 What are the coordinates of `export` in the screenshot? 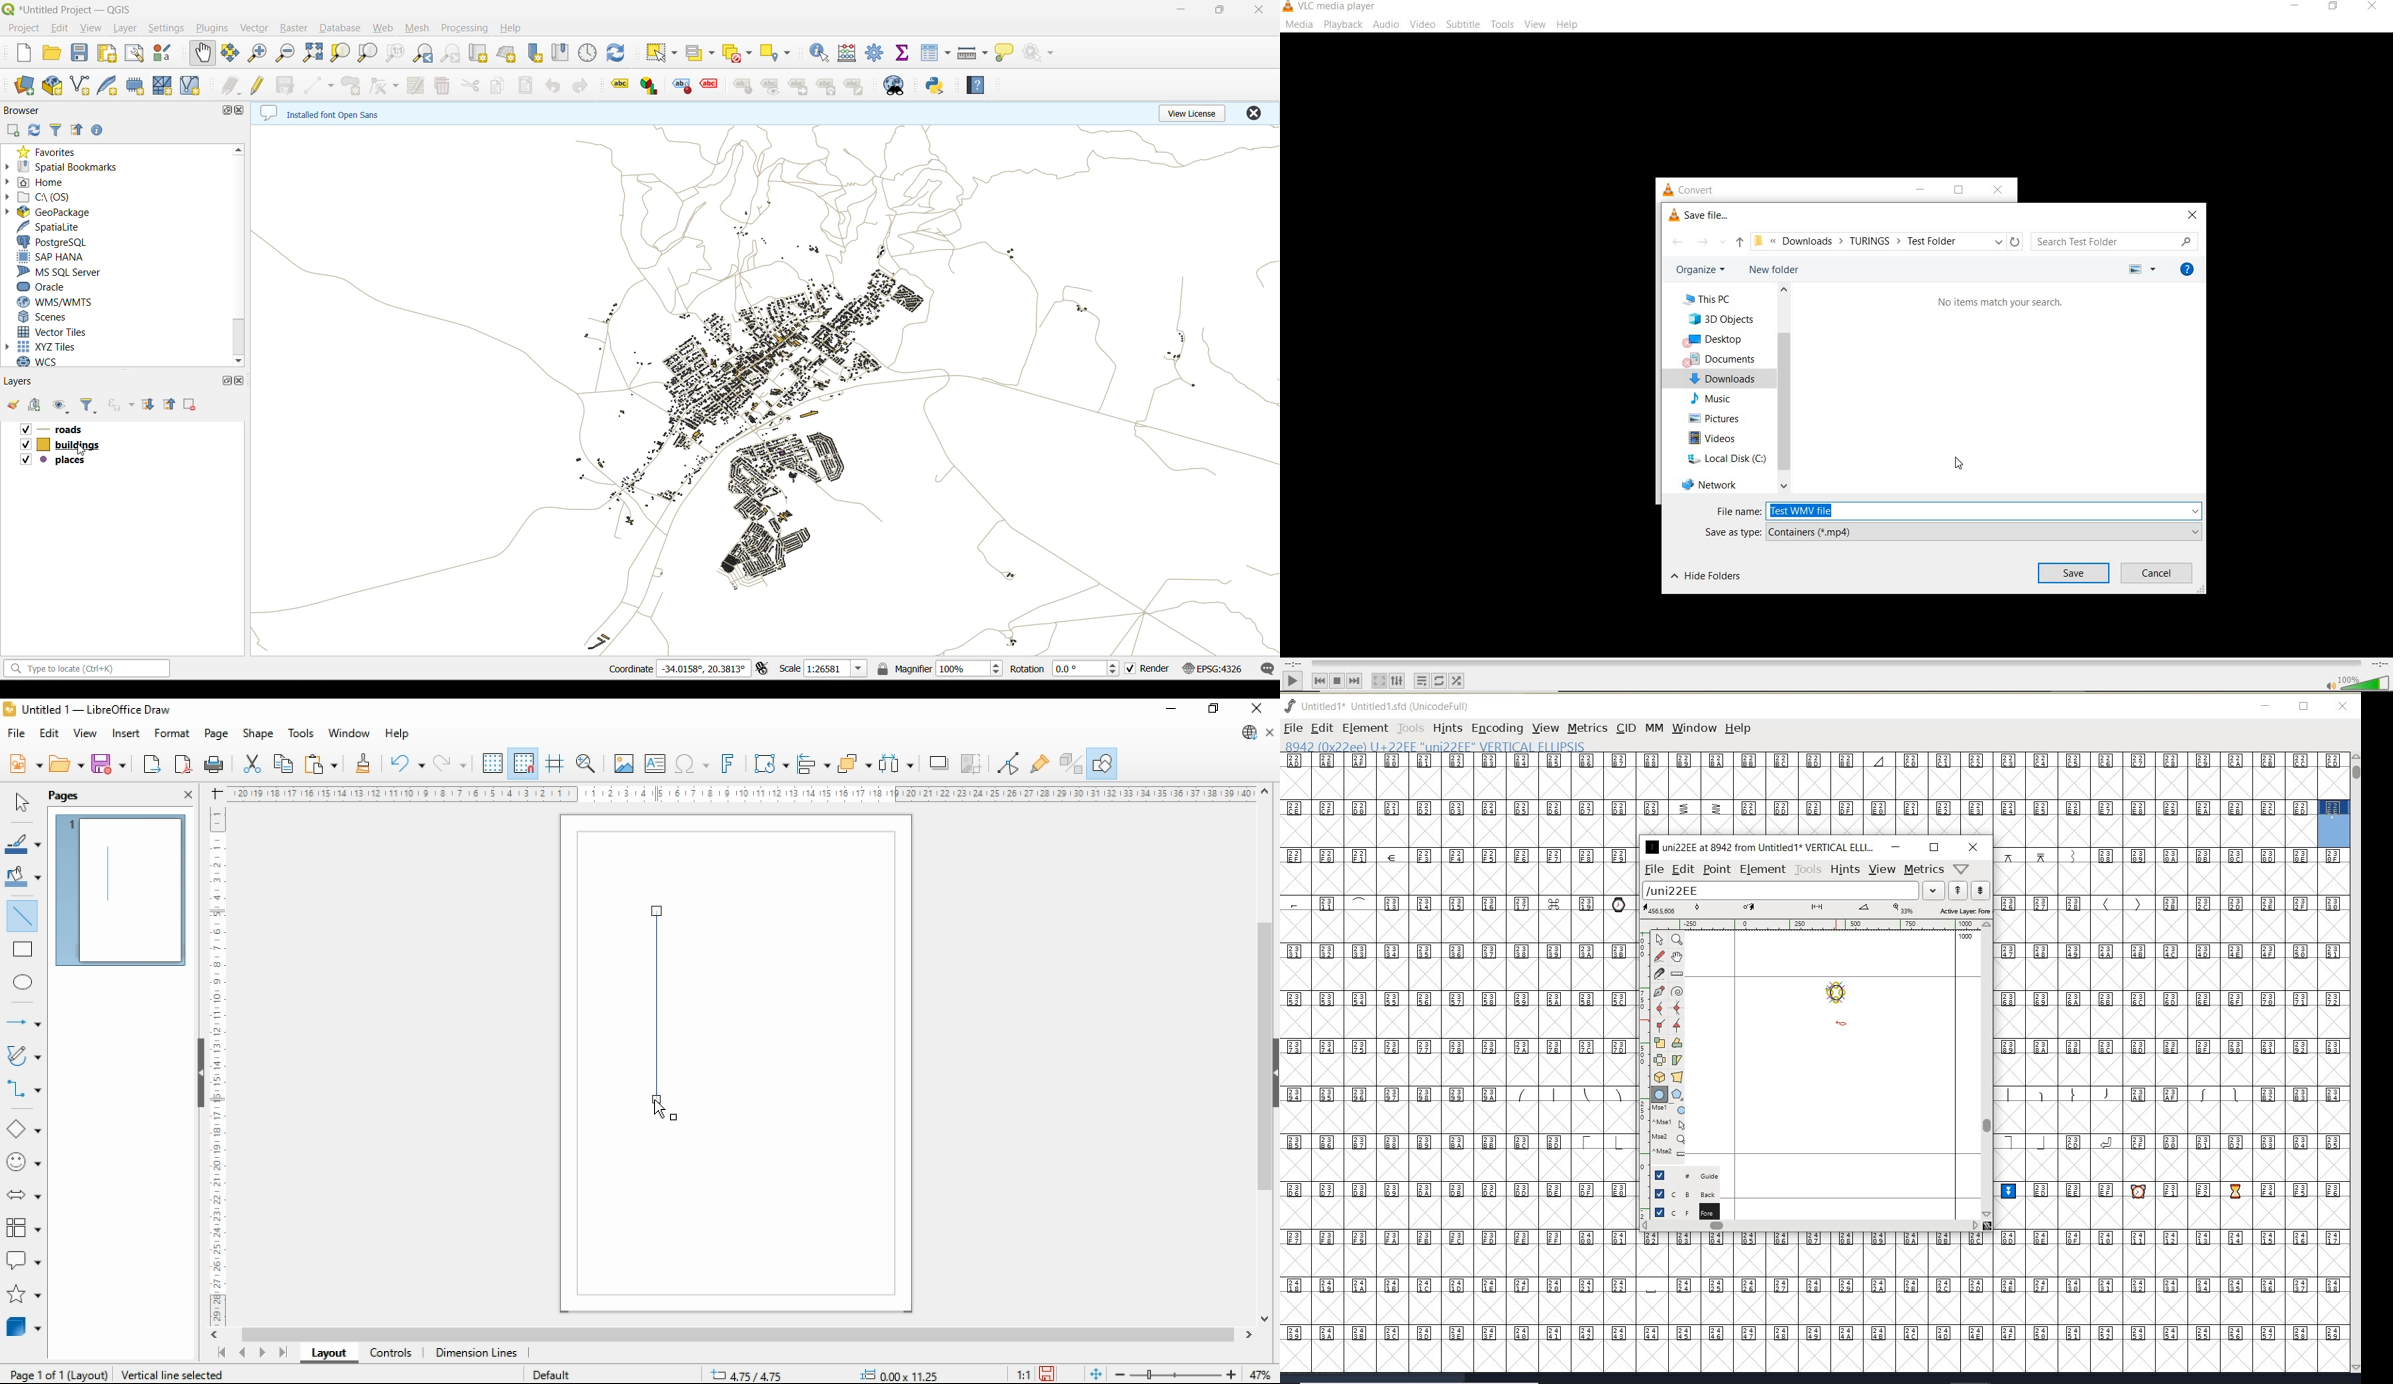 It's located at (152, 766).